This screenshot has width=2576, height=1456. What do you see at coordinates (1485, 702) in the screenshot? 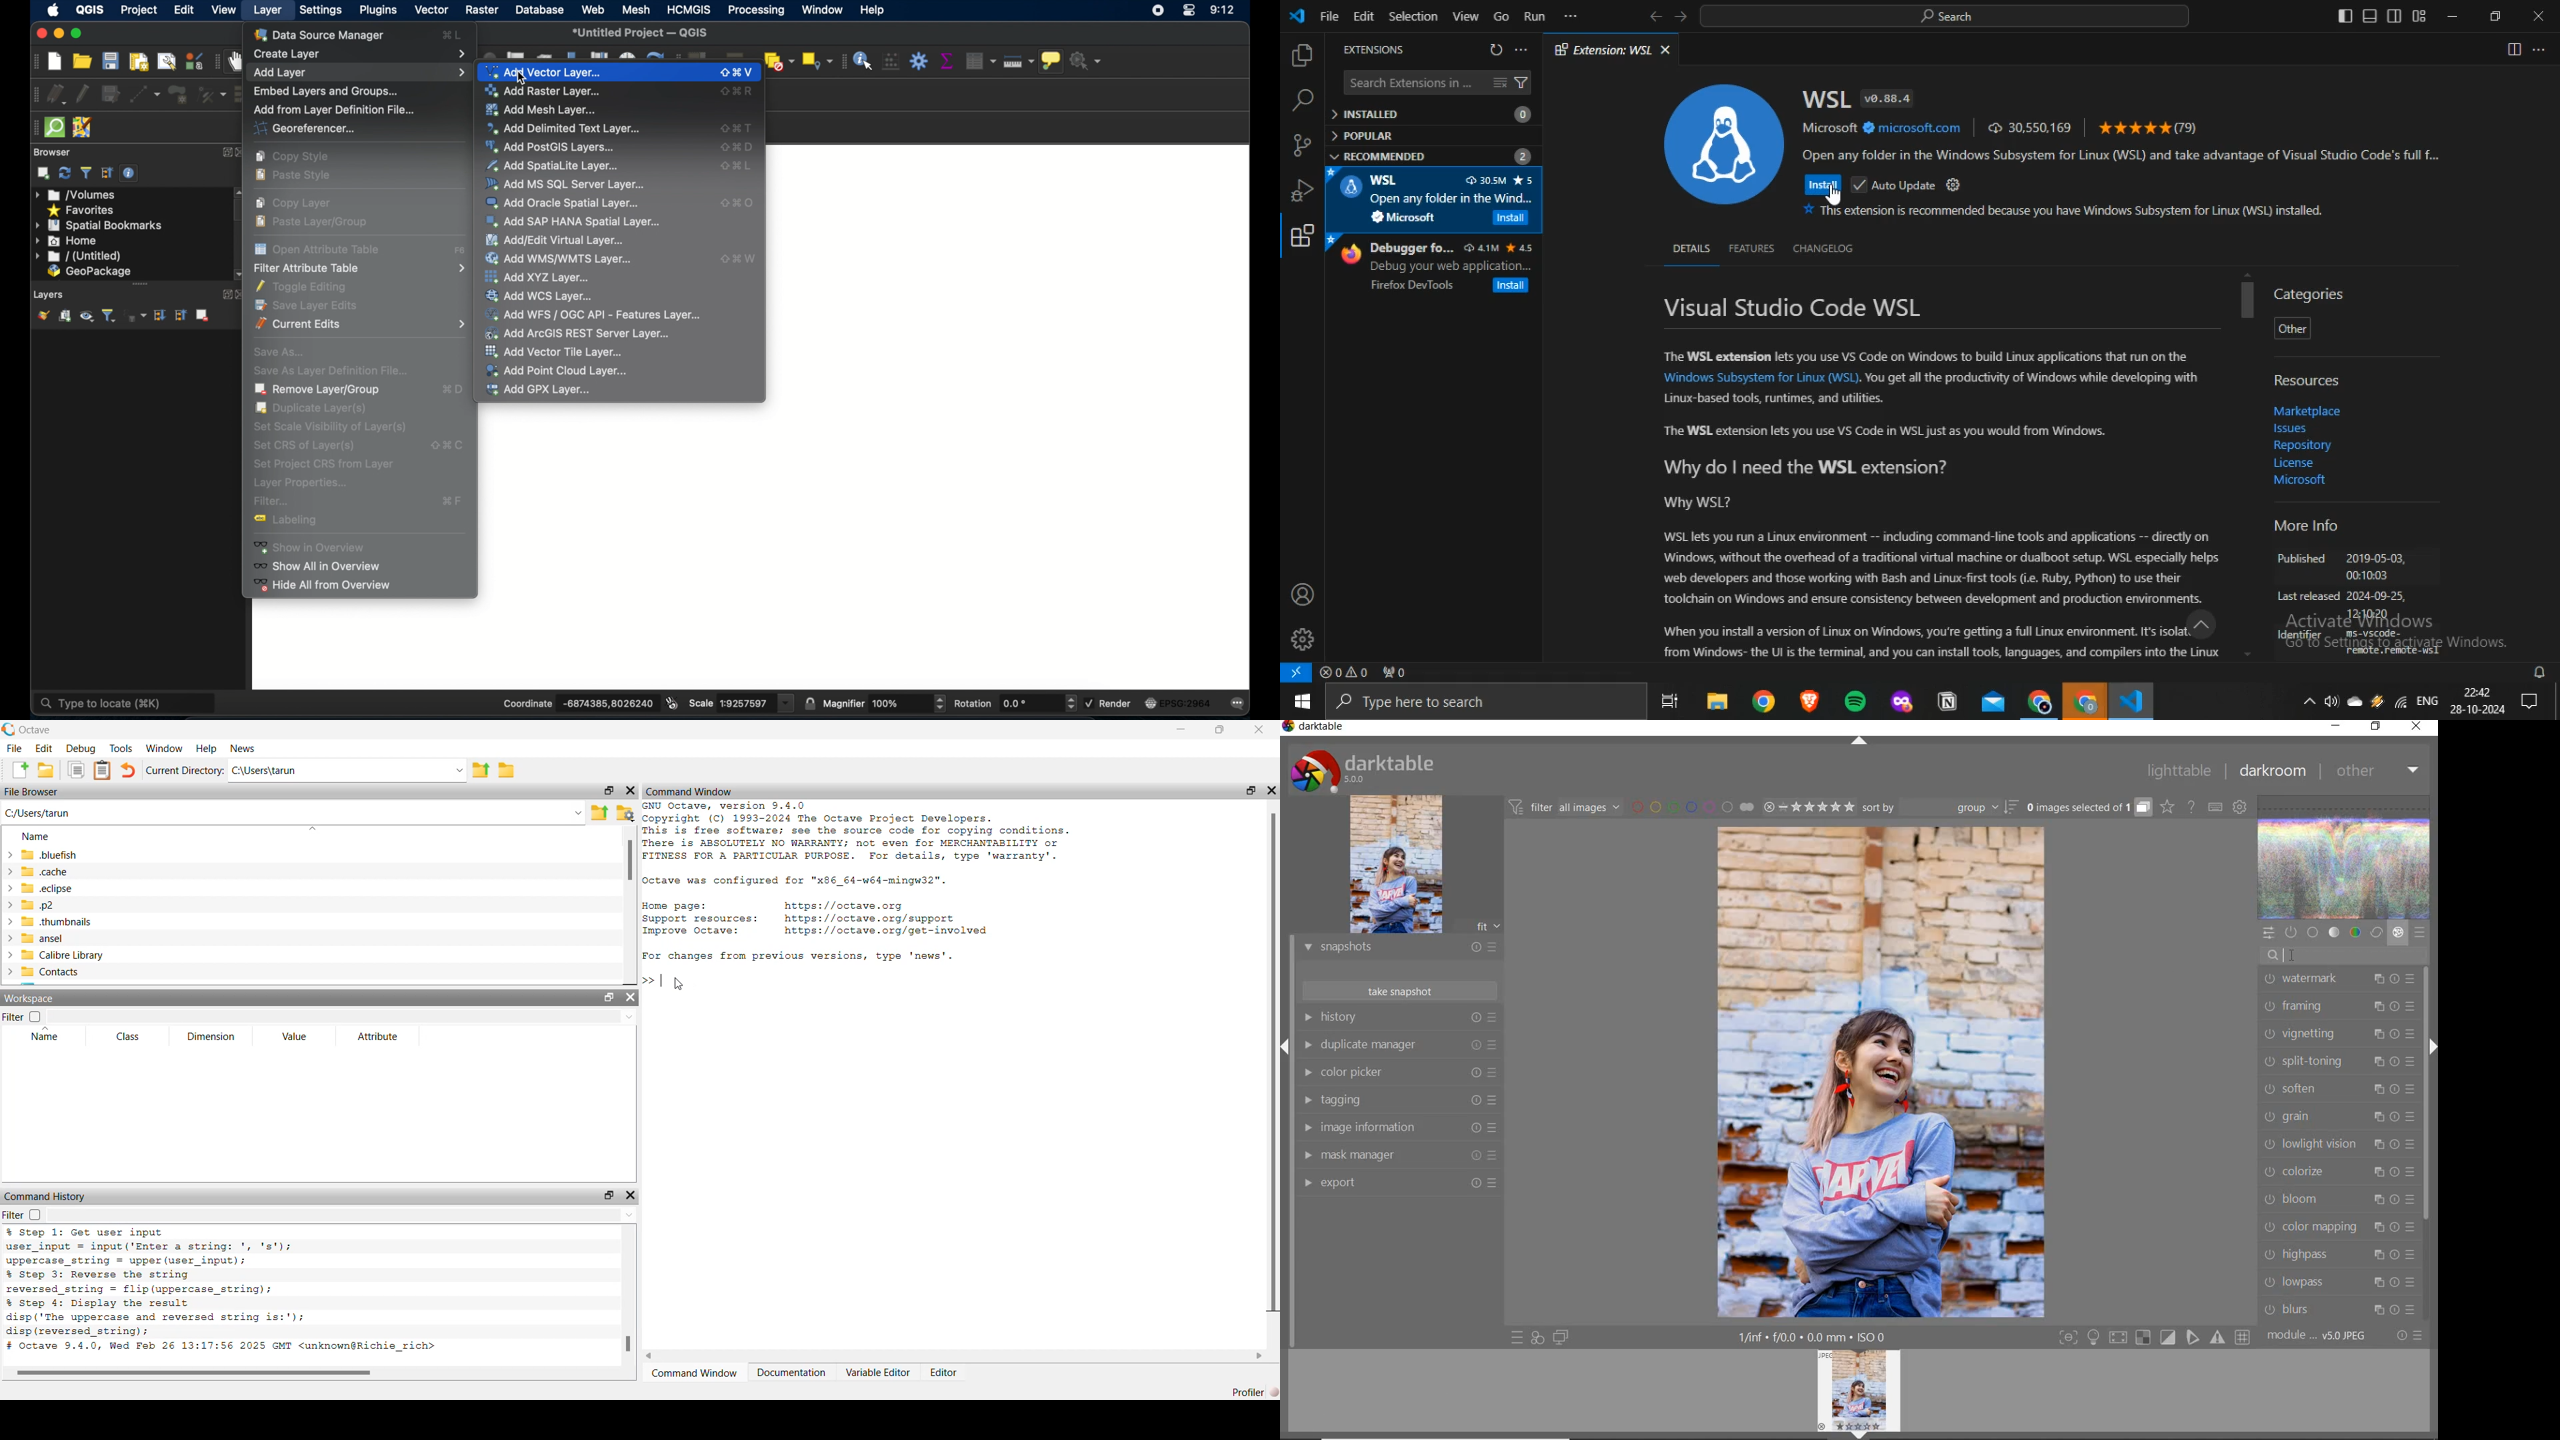
I see `Type here to search` at bounding box center [1485, 702].